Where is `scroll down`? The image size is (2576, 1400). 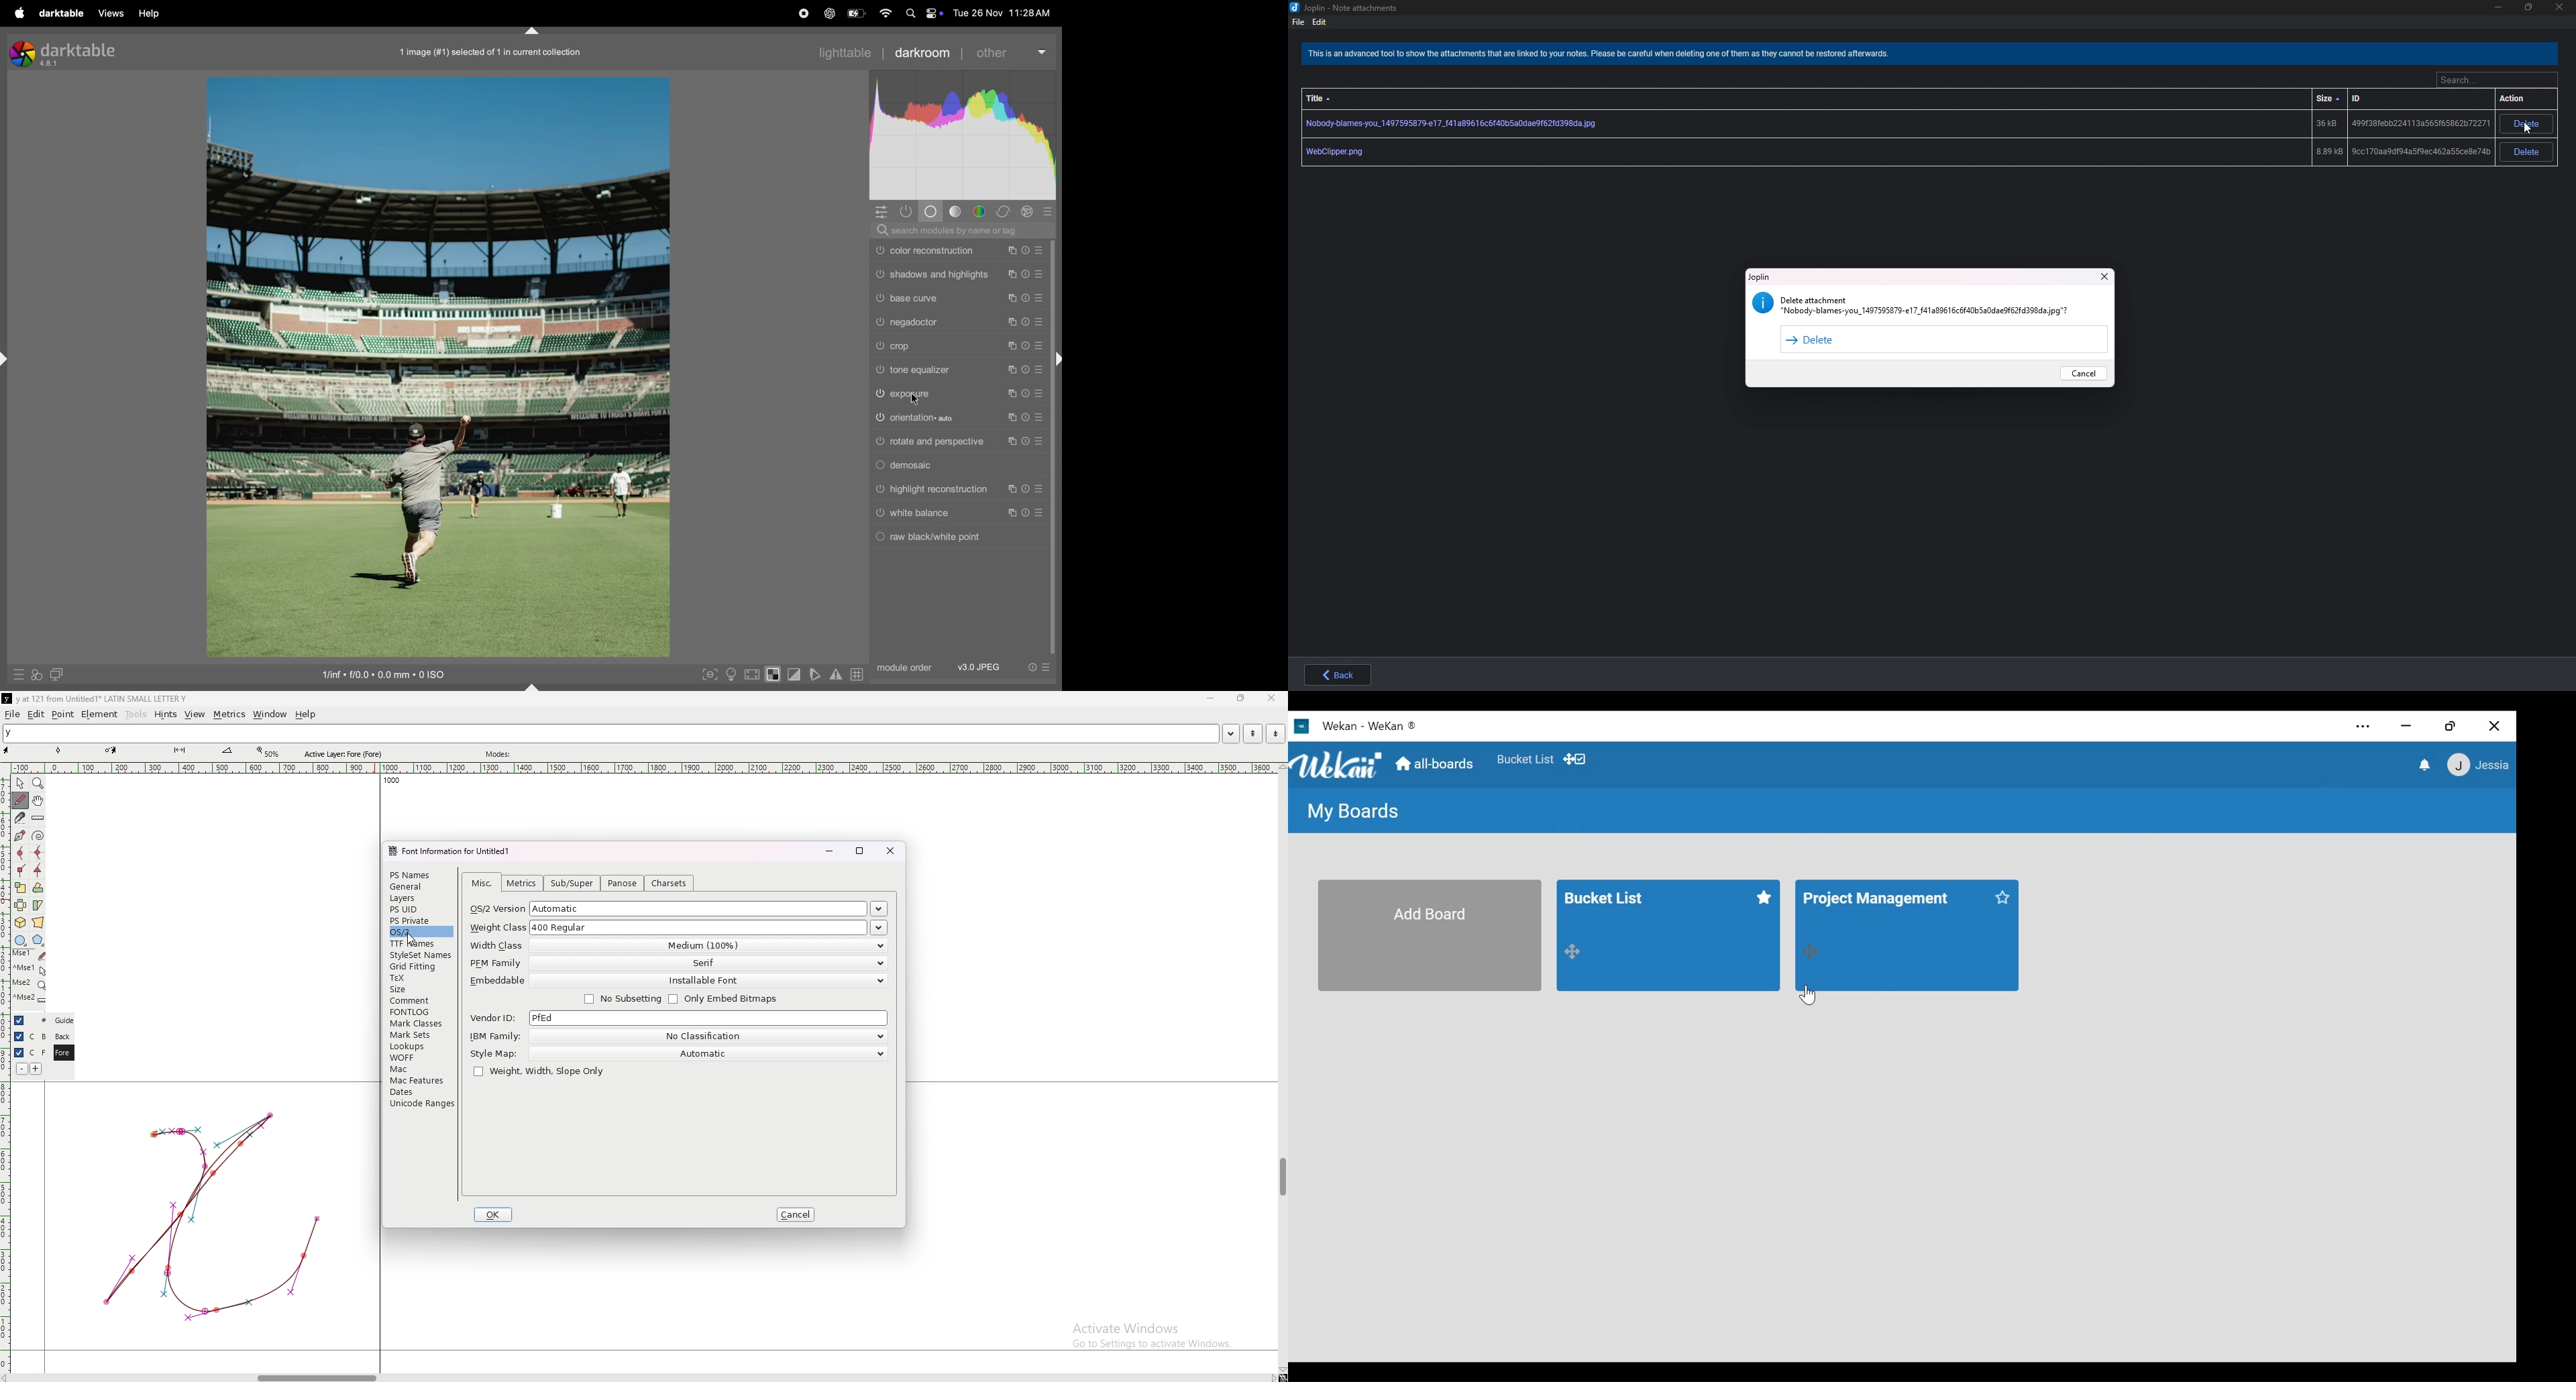
scroll down is located at coordinates (1282, 1370).